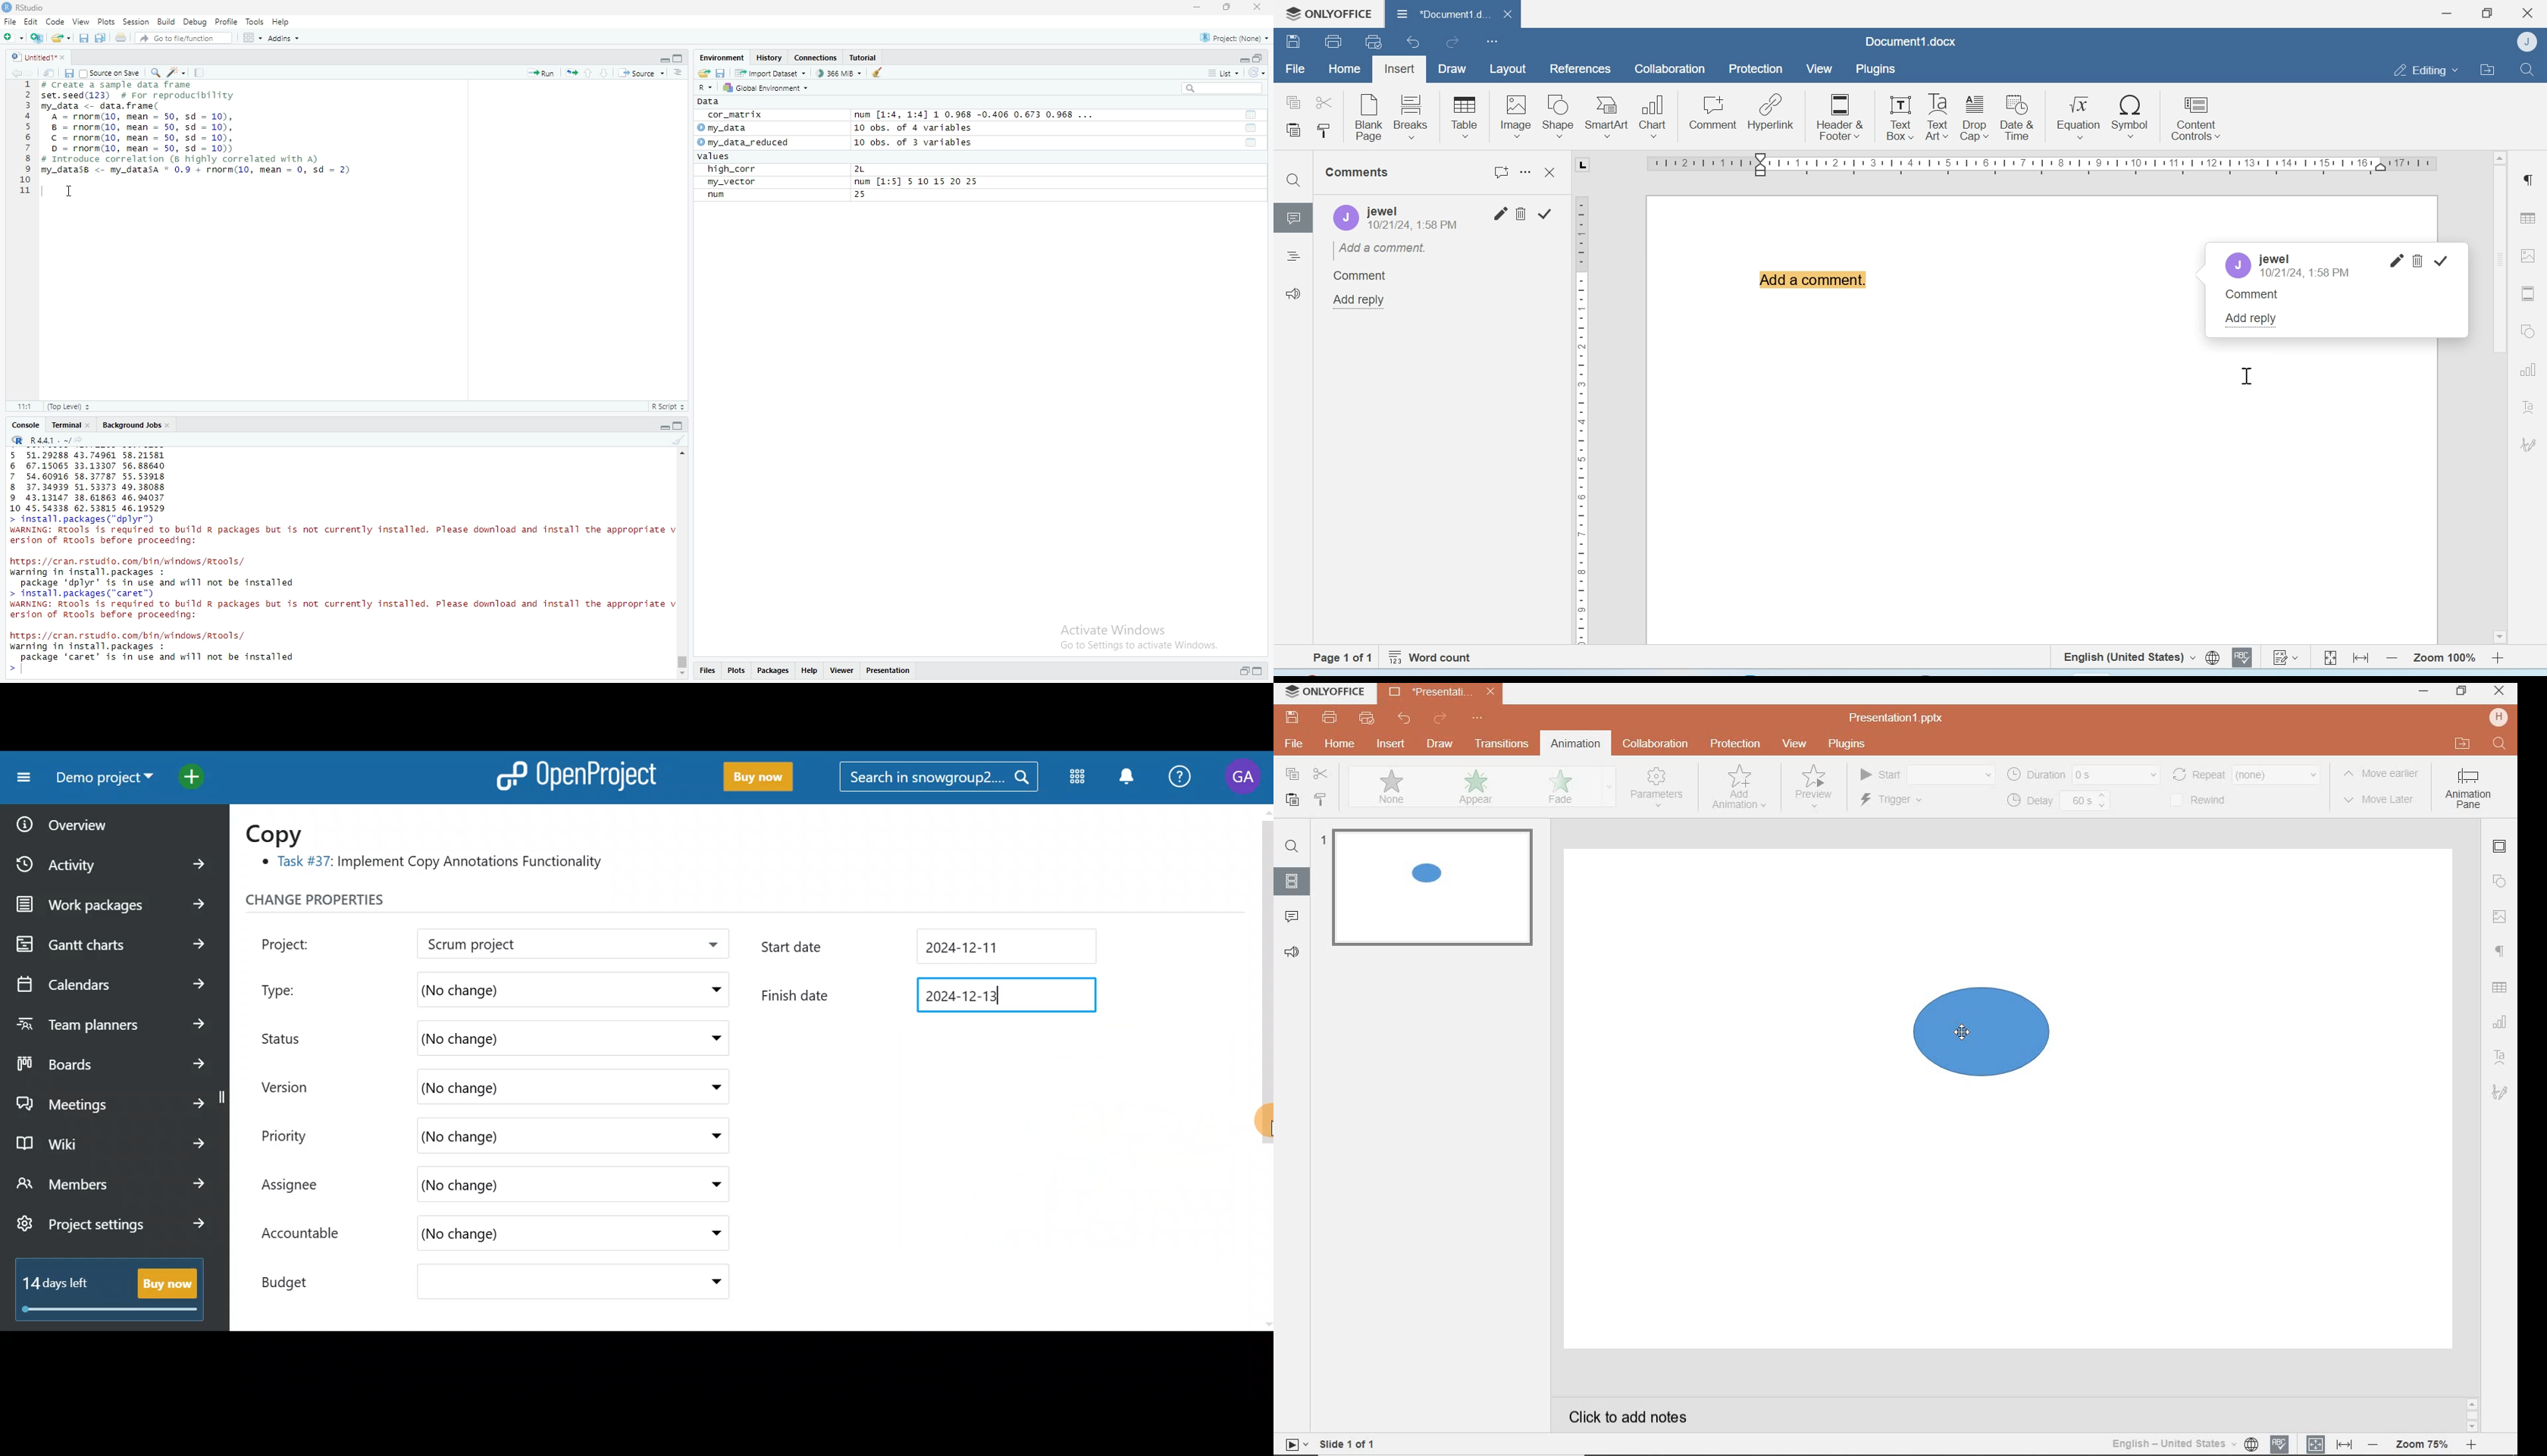 The width and height of the screenshot is (2548, 1456). Describe the element at coordinates (844, 182) in the screenshot. I see `my_vector num [1:5] 5 10 15 20 25` at that location.